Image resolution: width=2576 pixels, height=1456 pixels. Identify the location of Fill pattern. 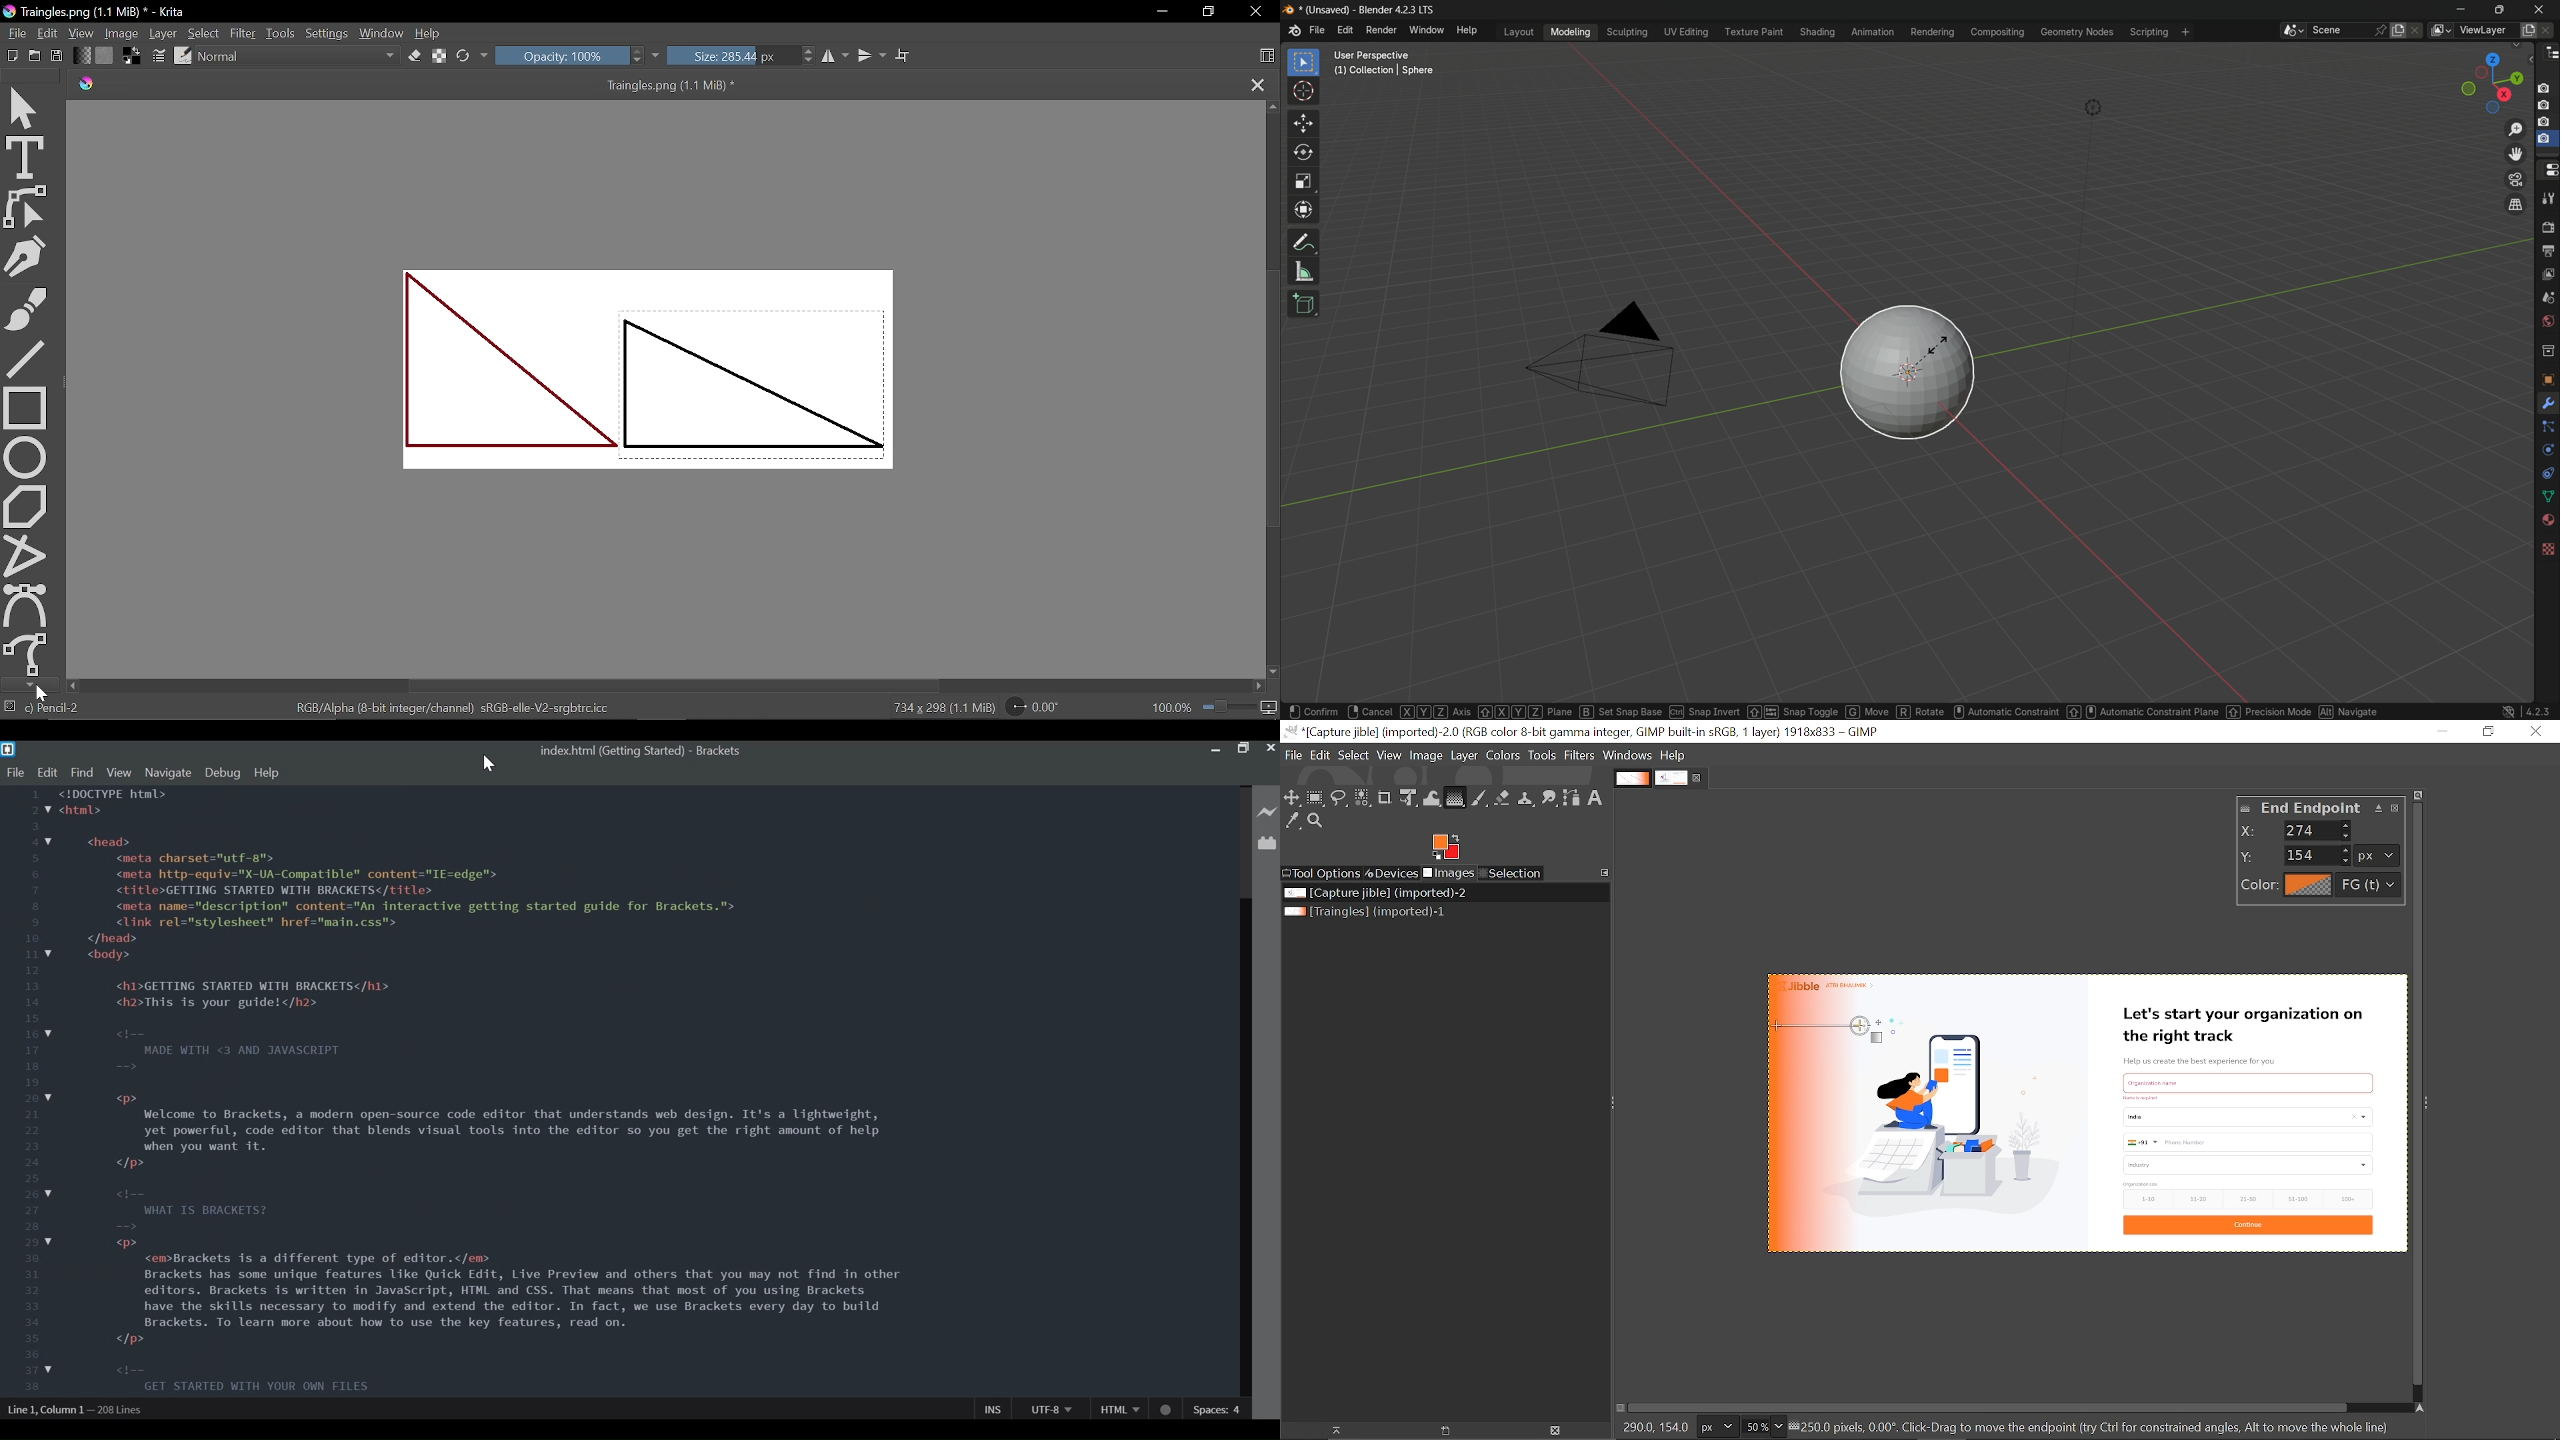
(105, 56).